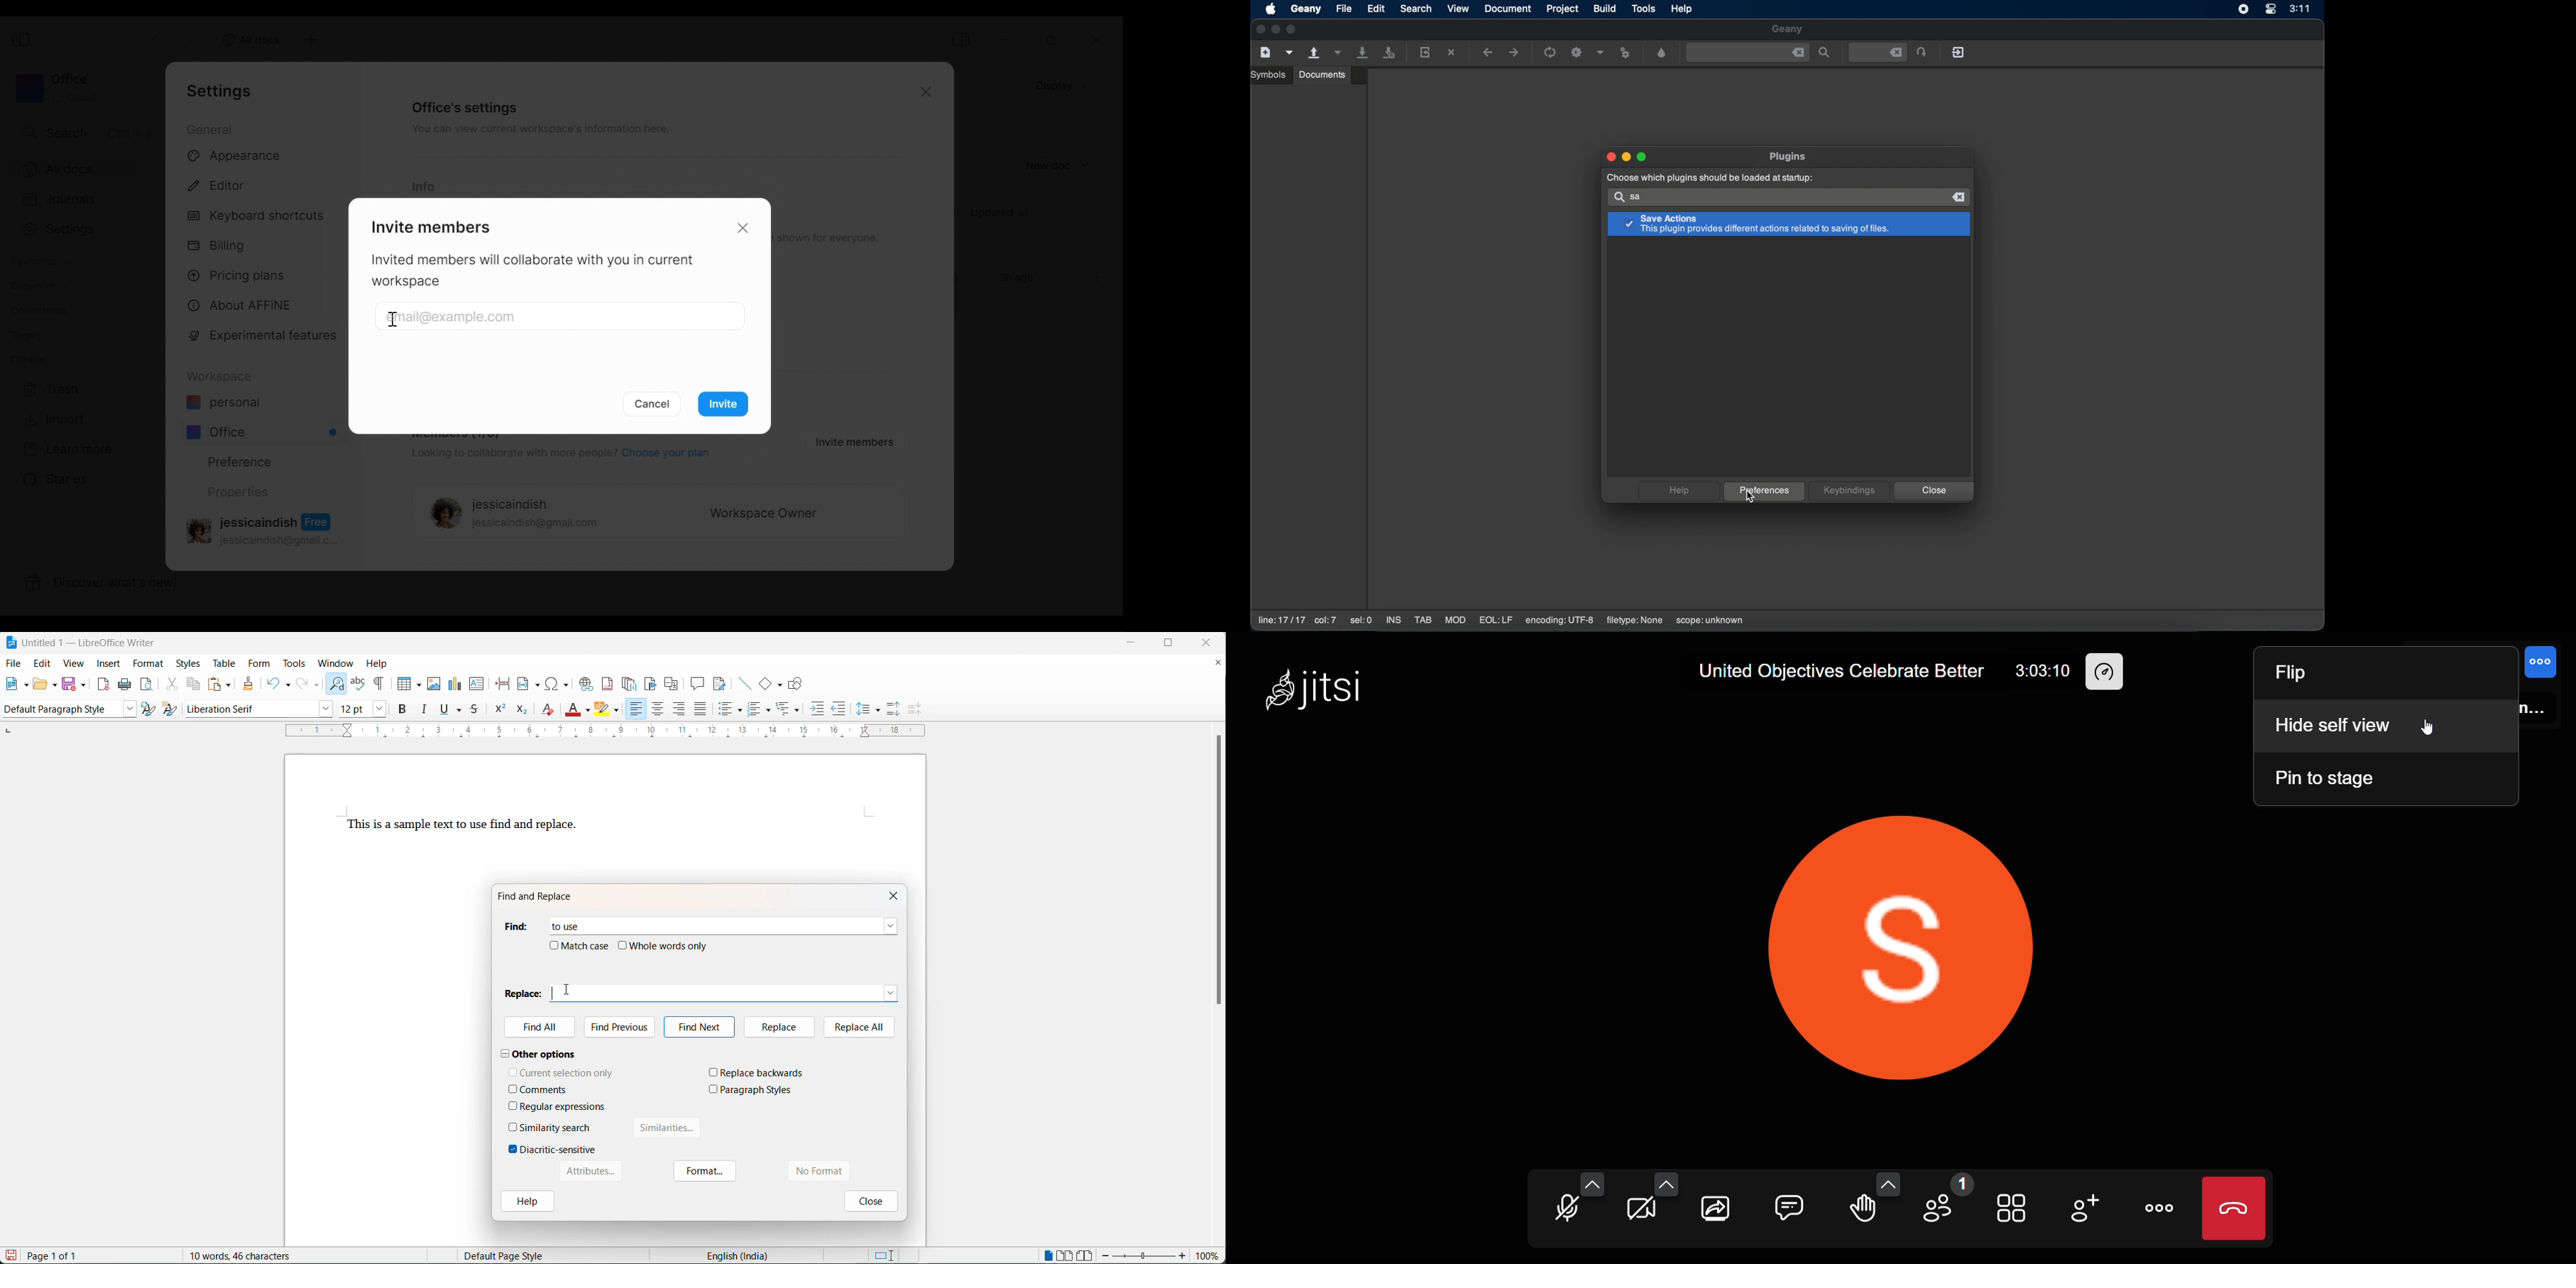 This screenshot has height=1288, width=2576. Describe the element at coordinates (894, 707) in the screenshot. I see `increase paragraph spacing` at that location.